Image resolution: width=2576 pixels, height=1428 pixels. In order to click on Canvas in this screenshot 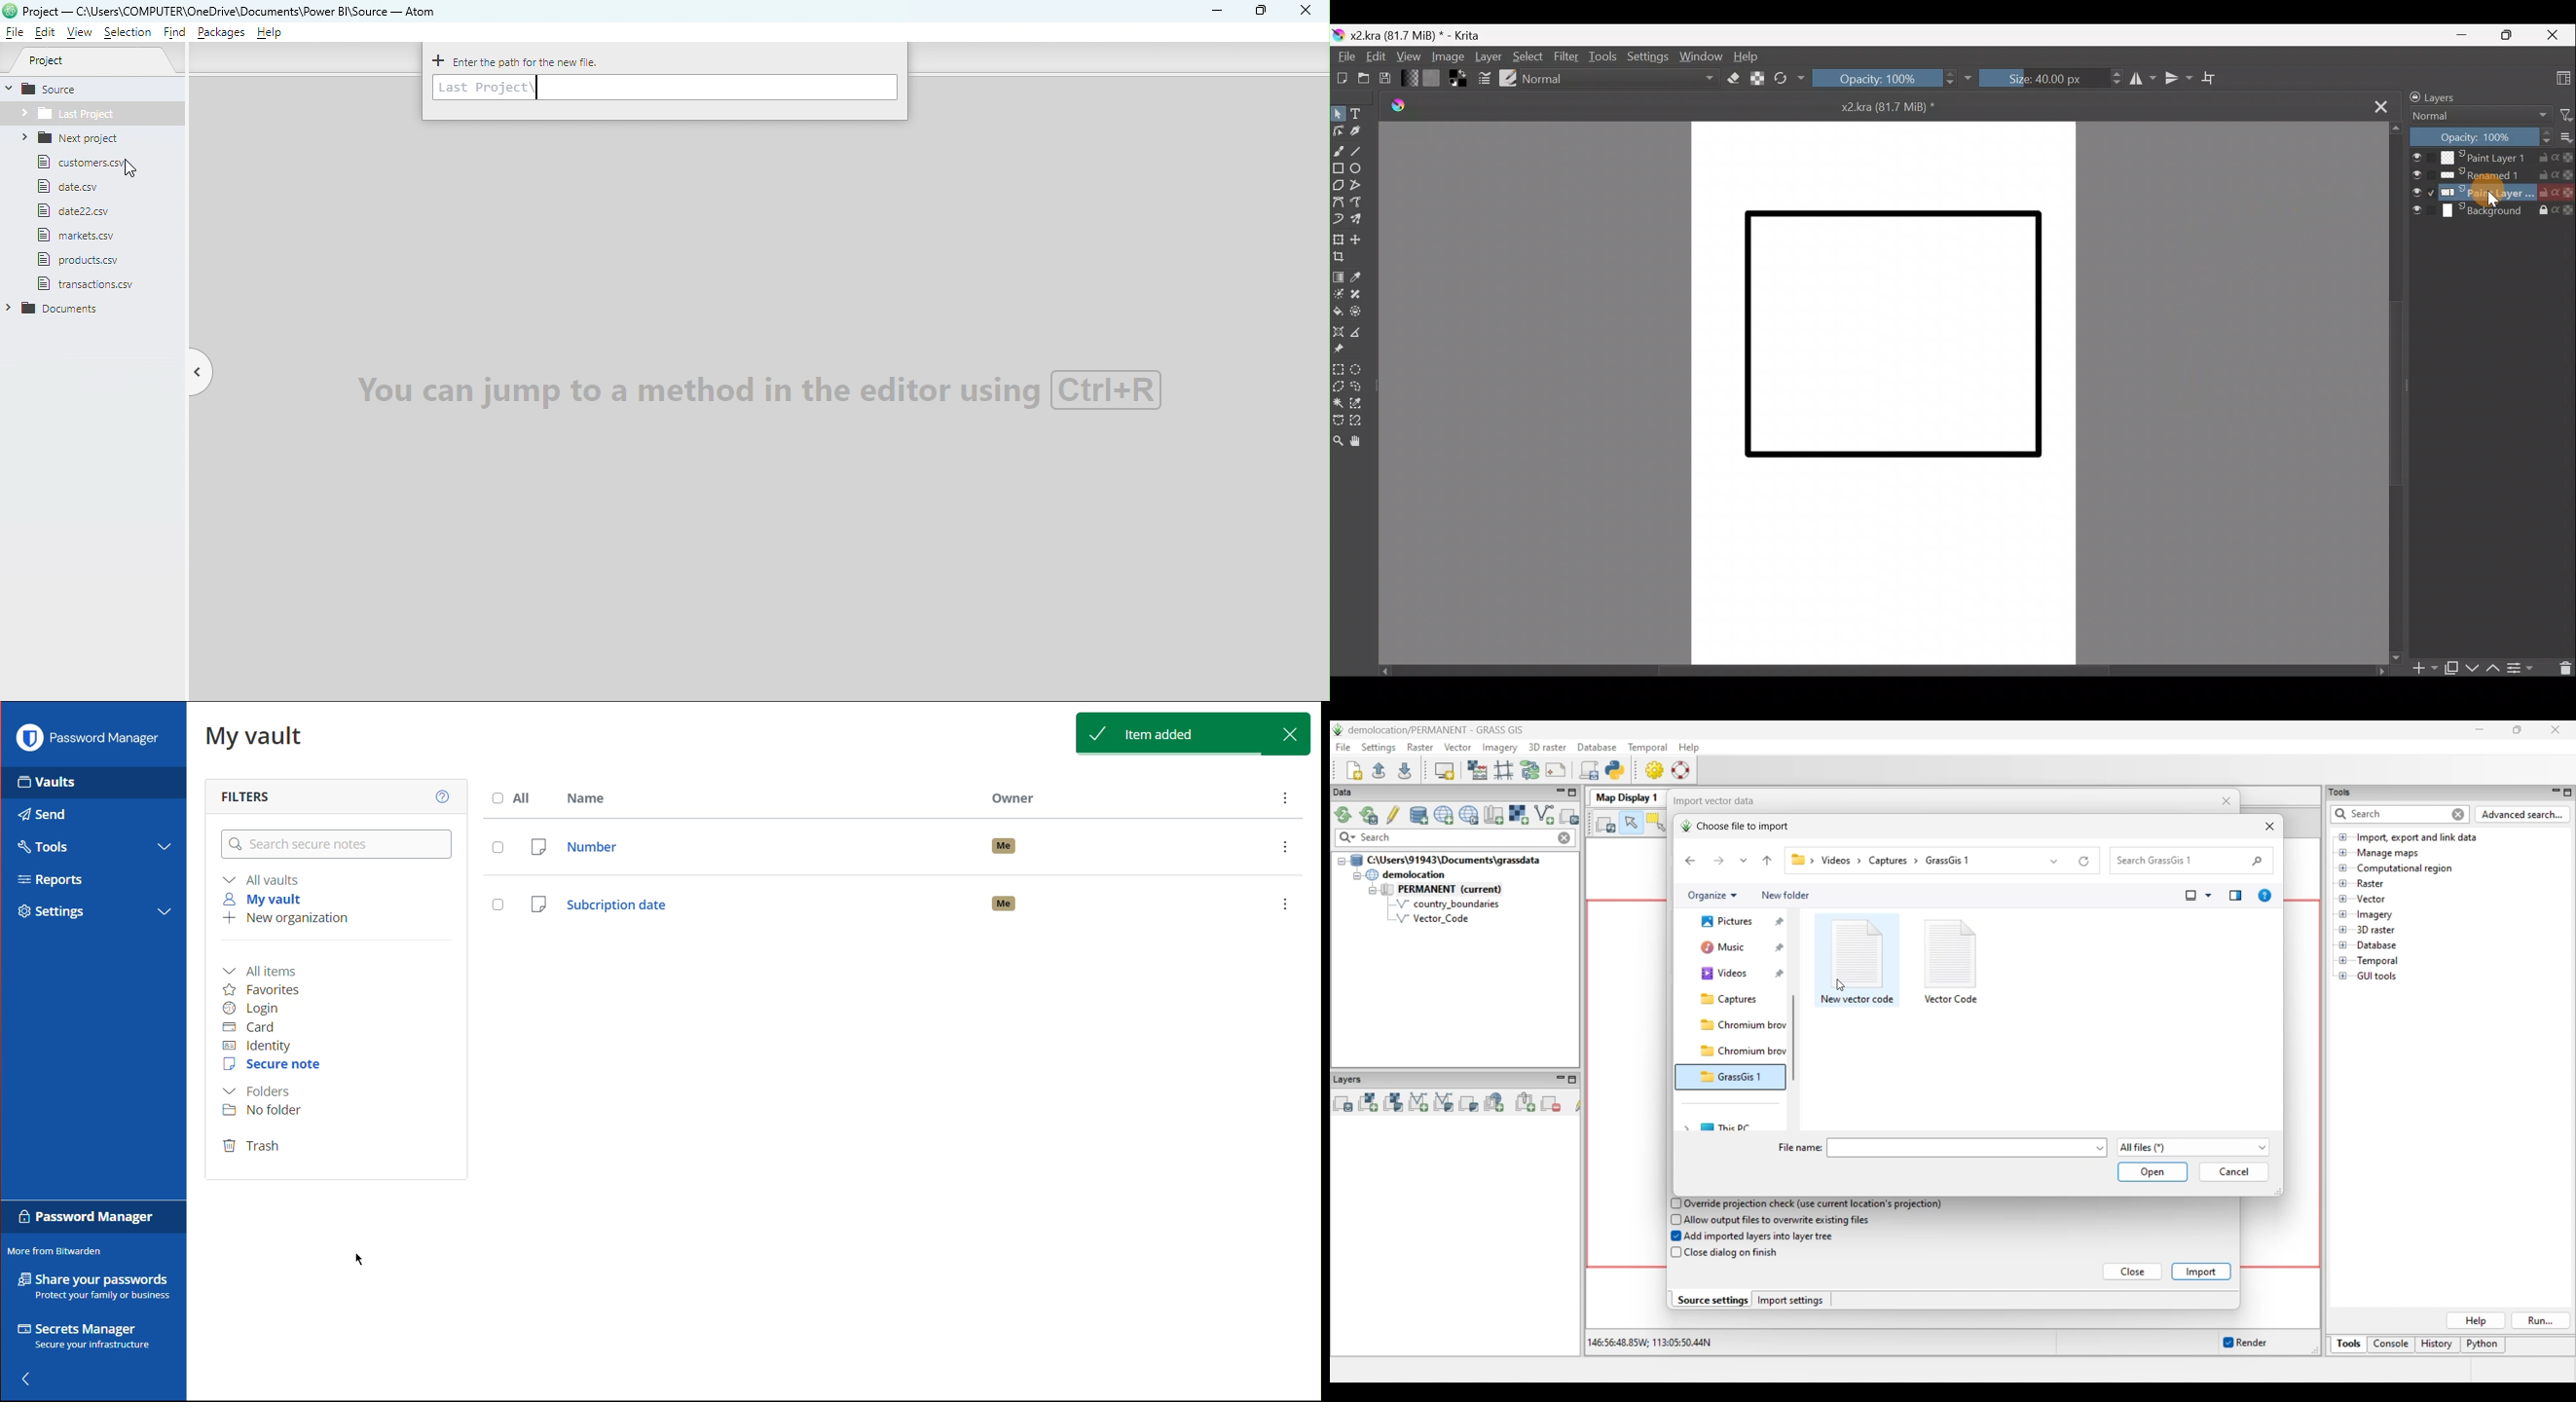, I will do `click(1886, 394)`.